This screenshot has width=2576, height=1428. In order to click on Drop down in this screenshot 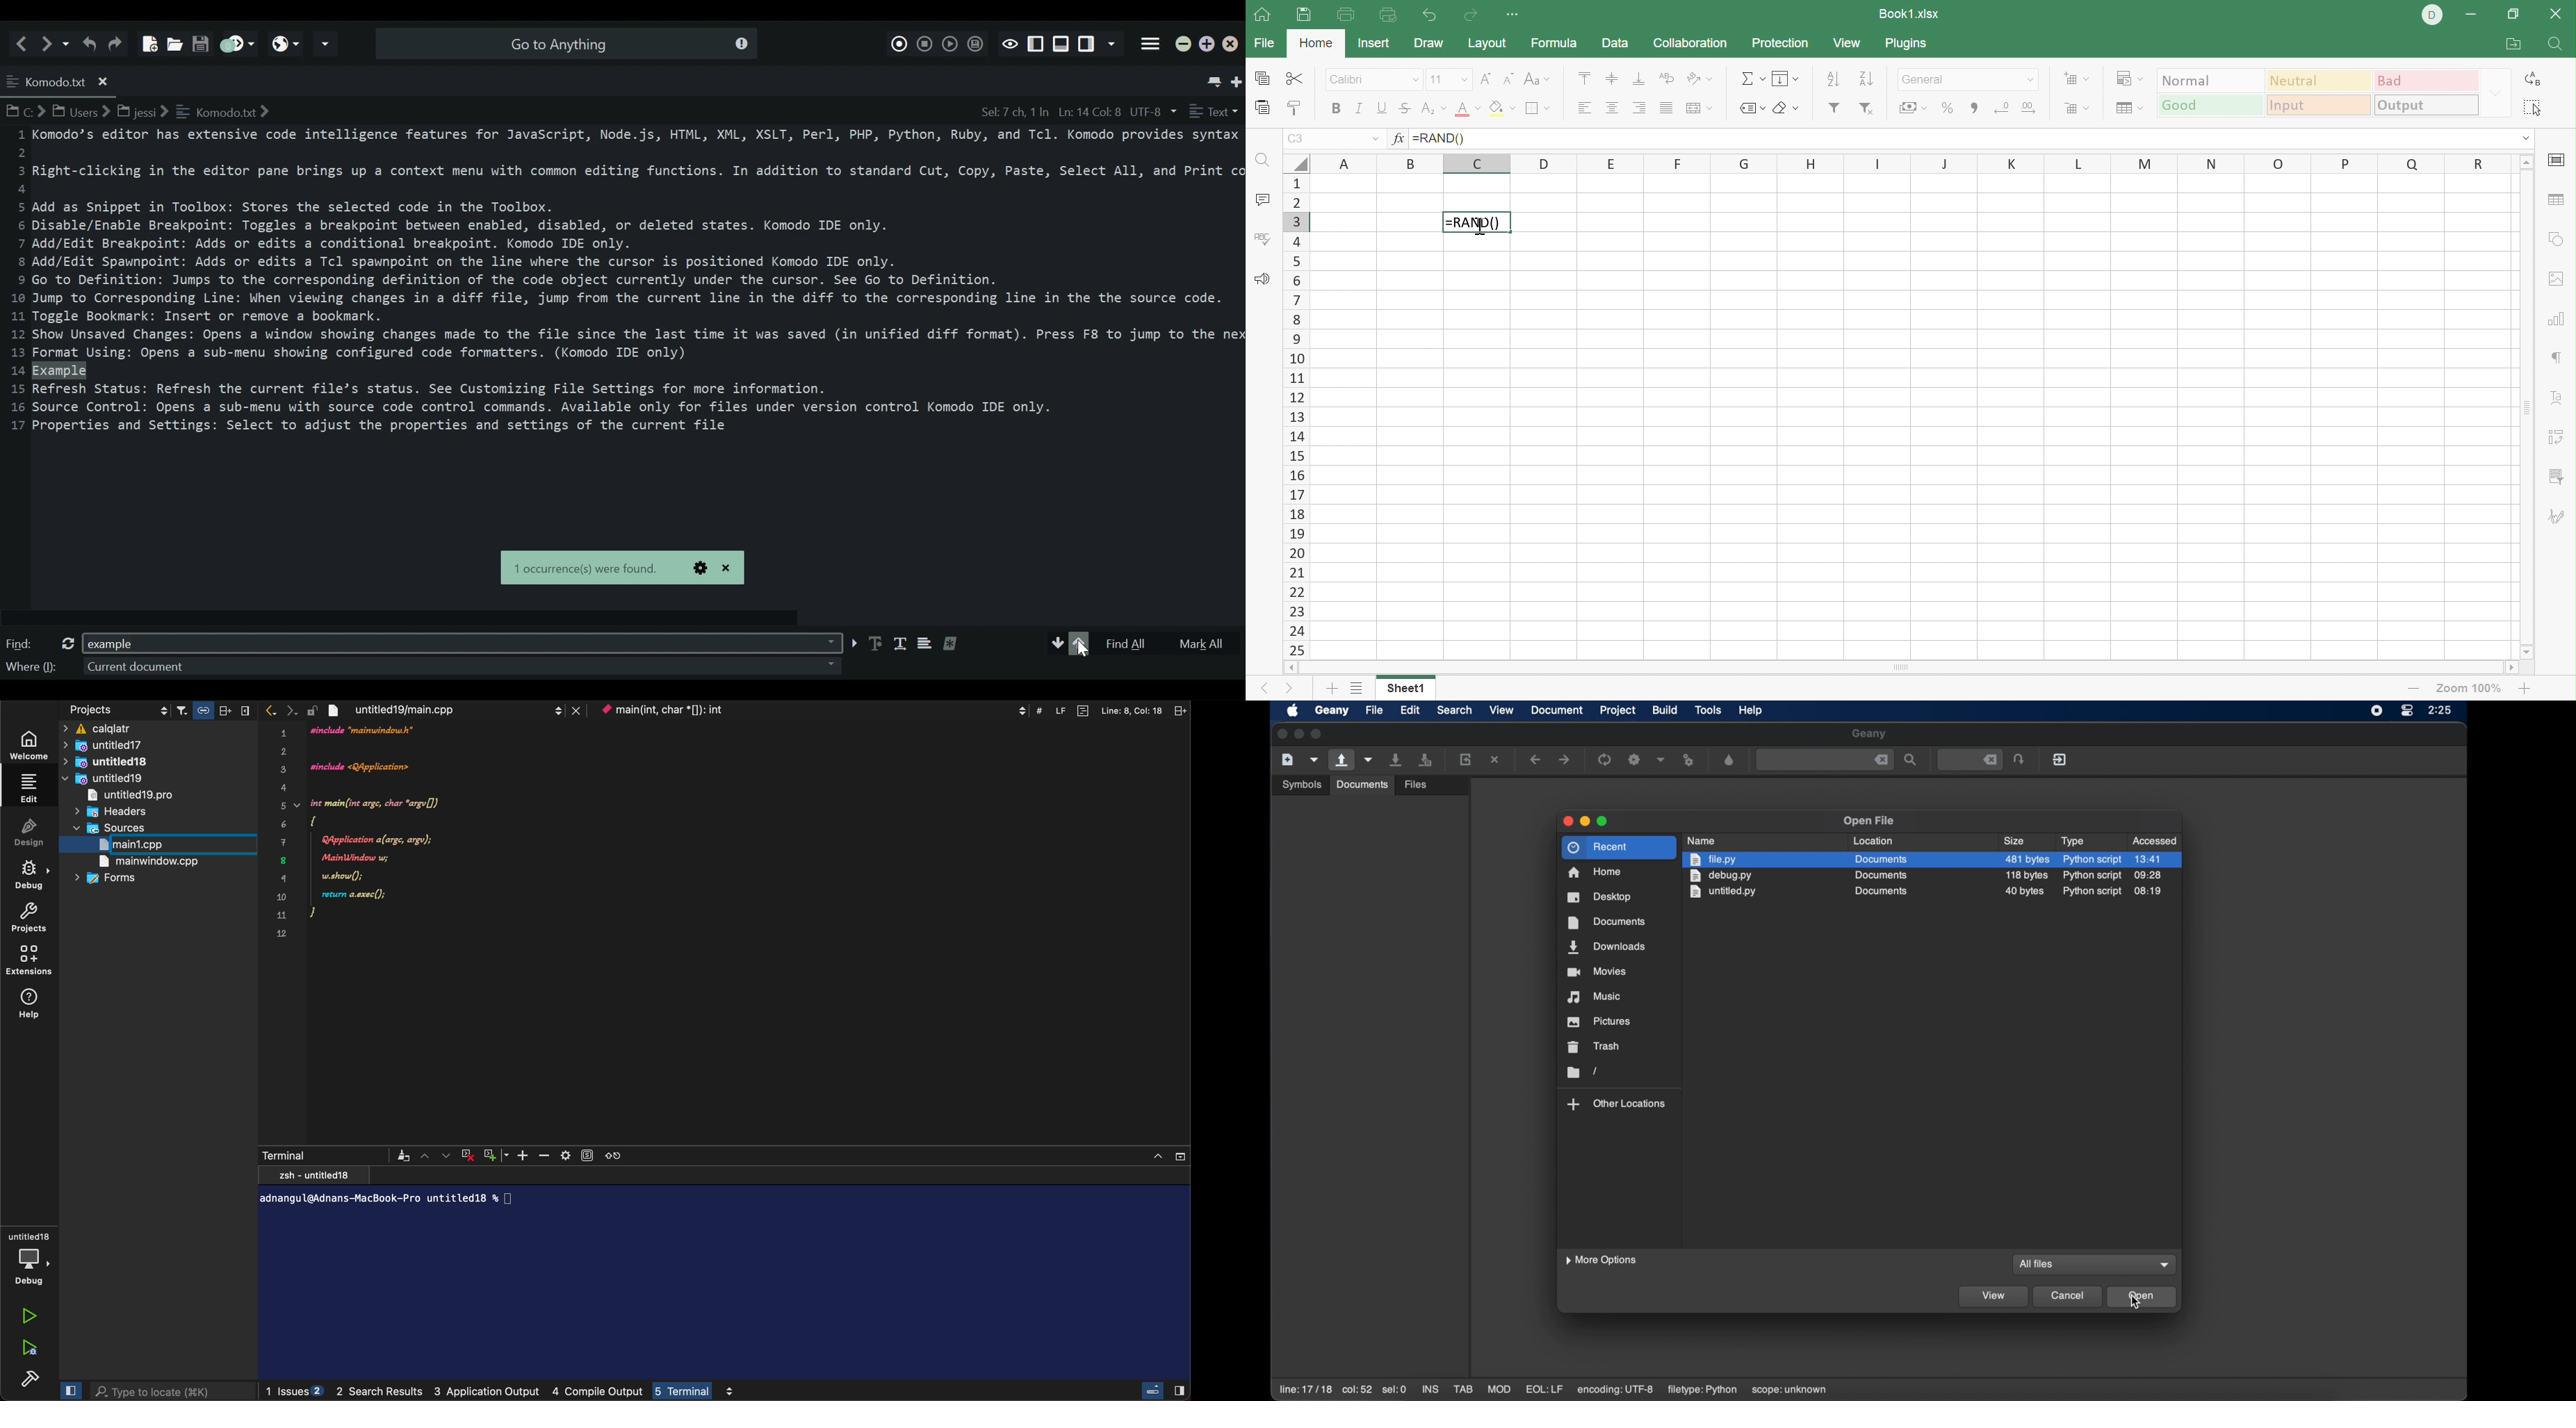, I will do `click(1375, 139)`.